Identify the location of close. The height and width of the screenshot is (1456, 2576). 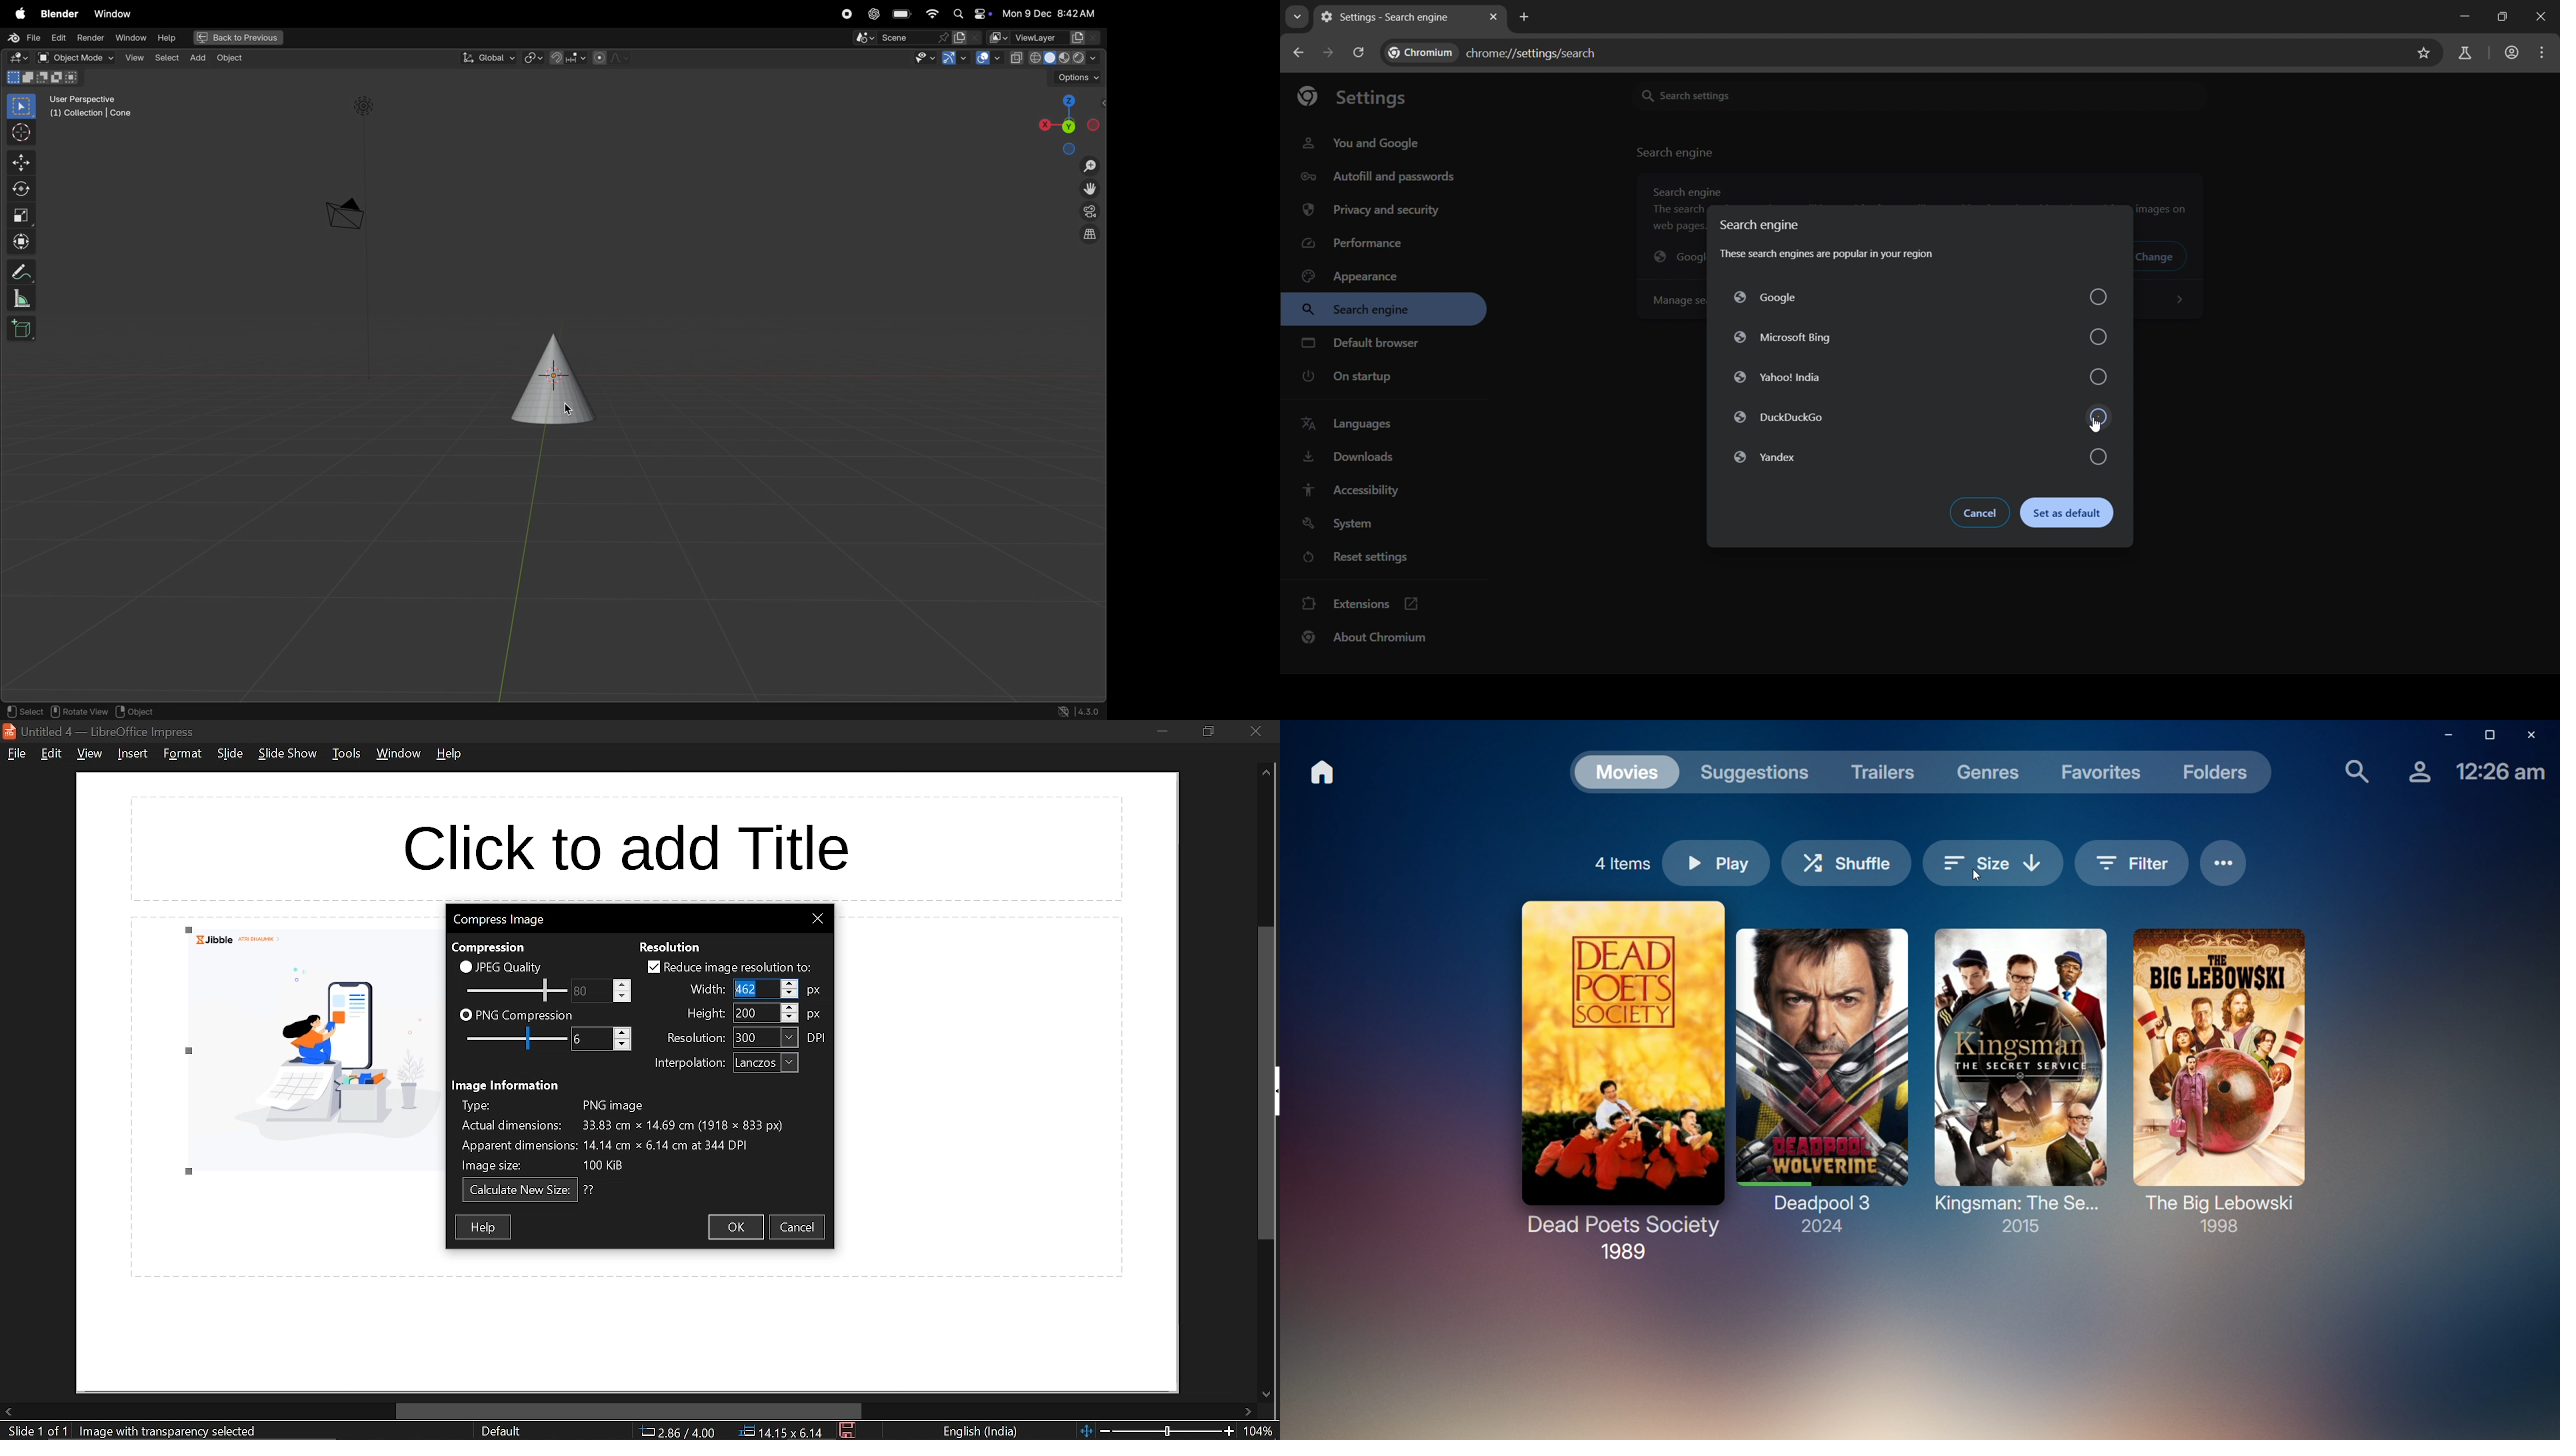
(1255, 731).